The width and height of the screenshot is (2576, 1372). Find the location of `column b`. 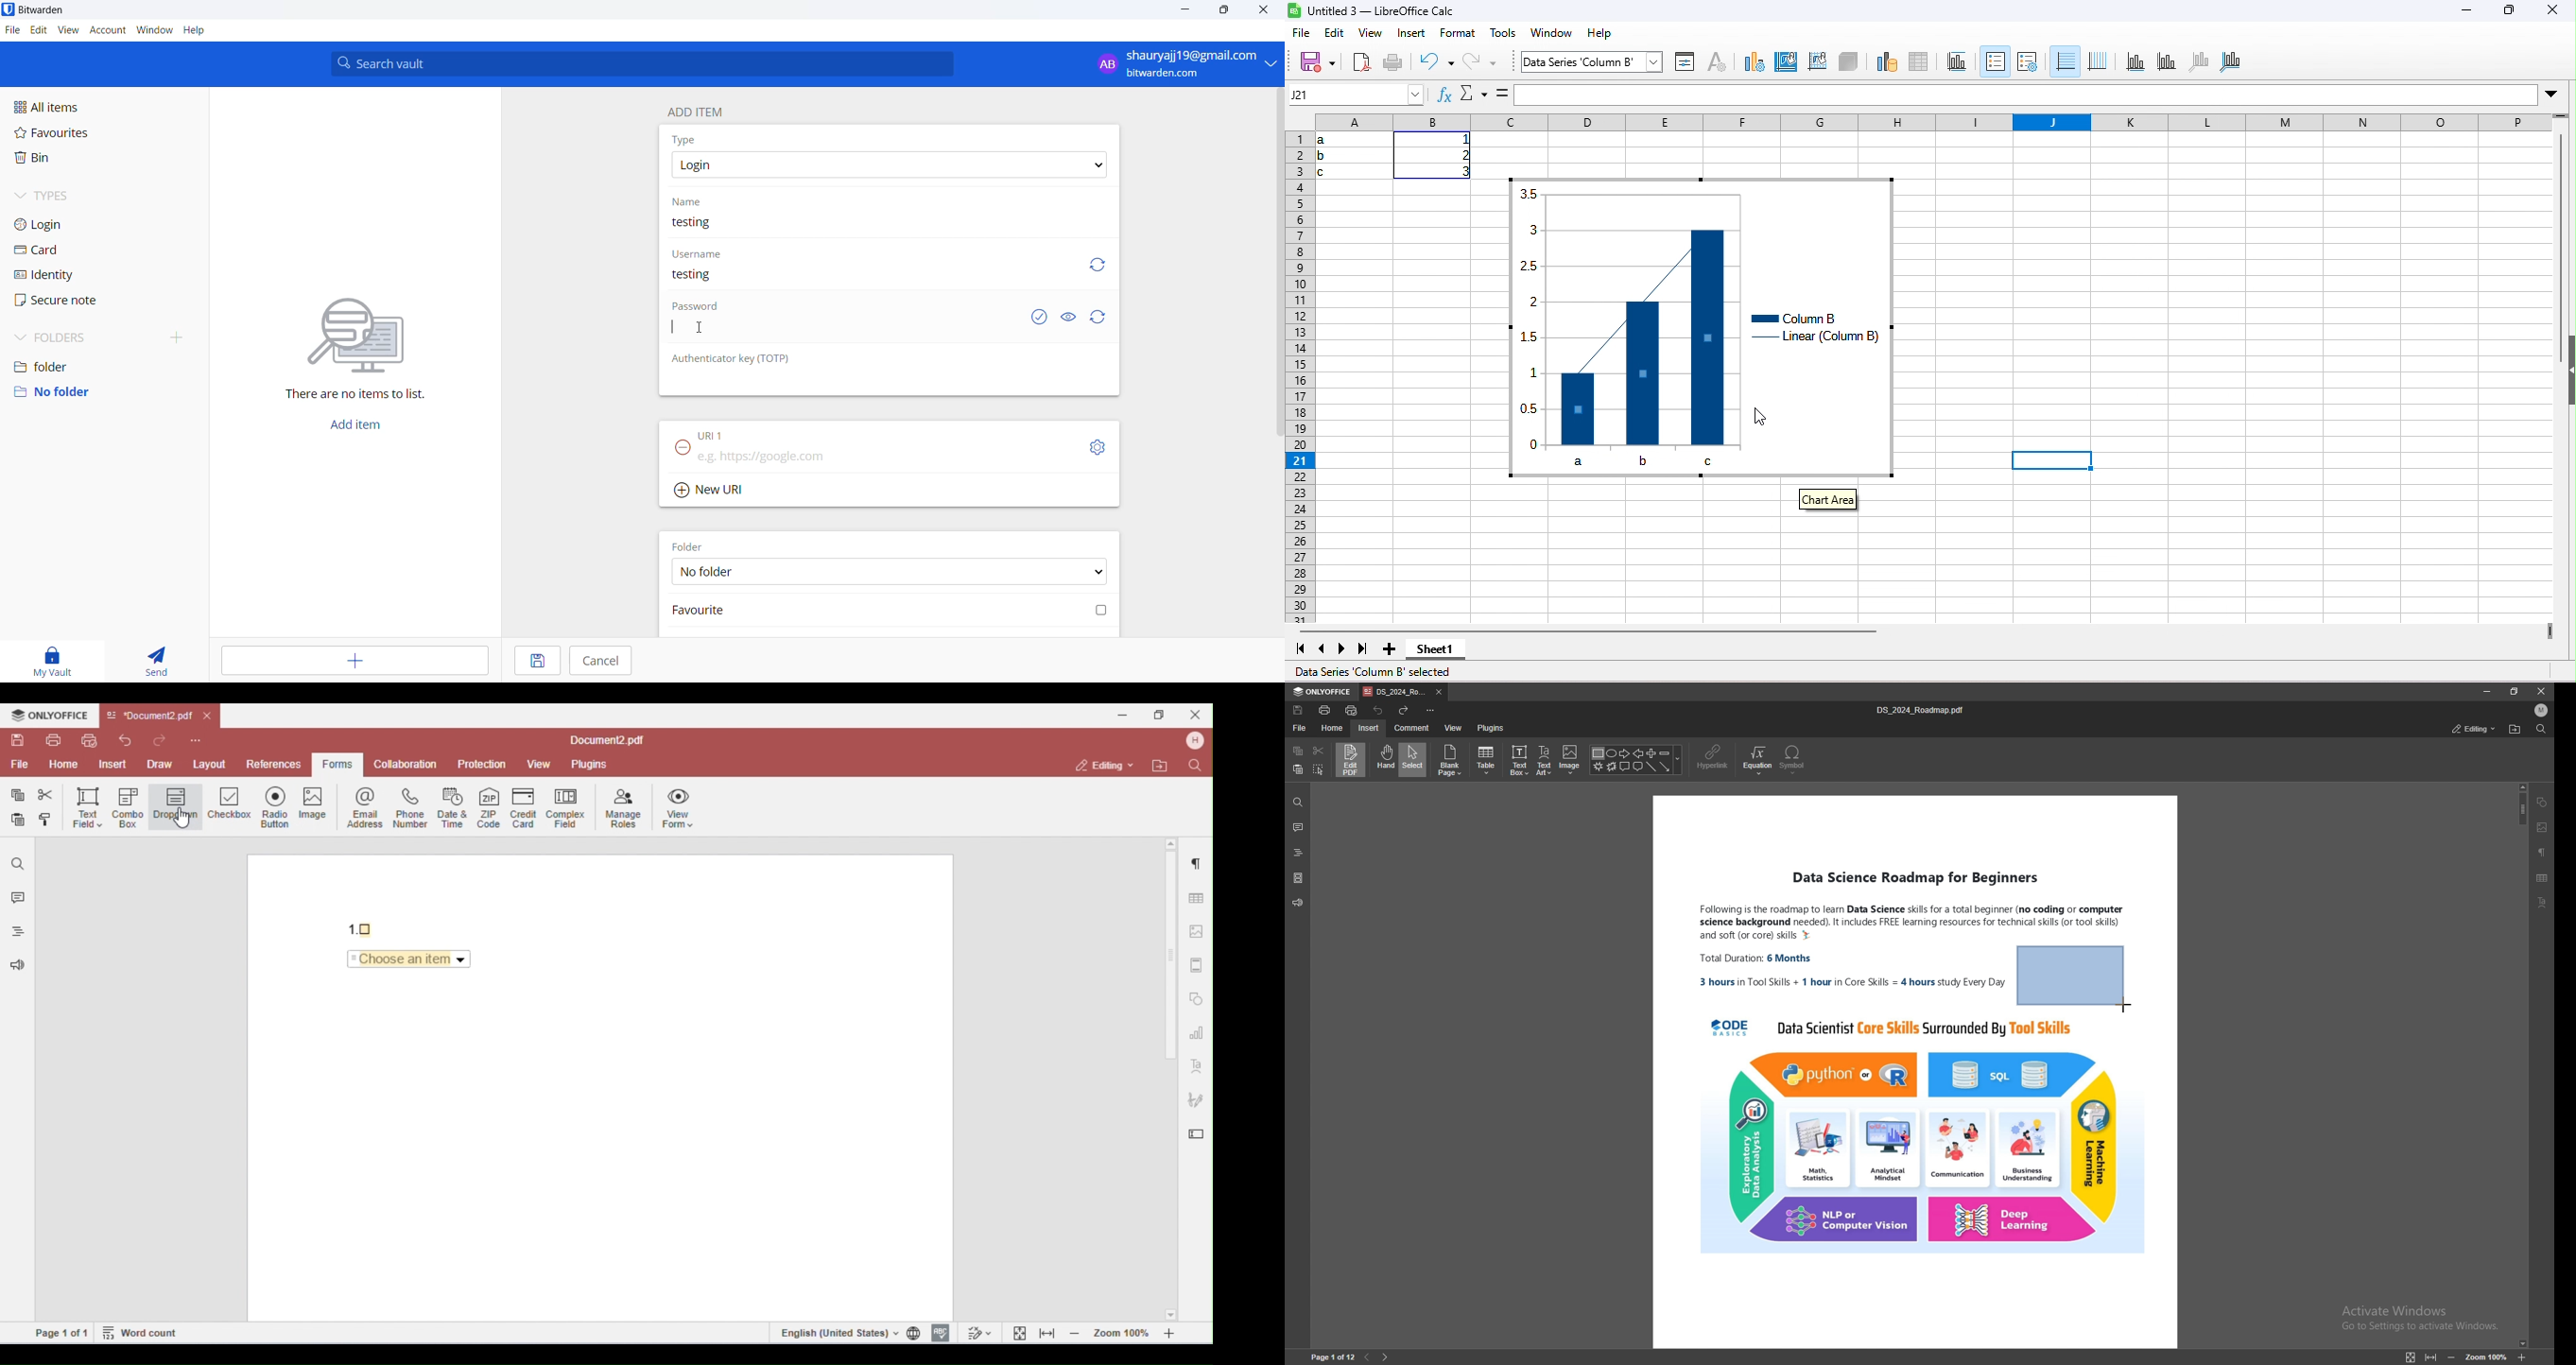

column b is located at coordinates (1798, 316).